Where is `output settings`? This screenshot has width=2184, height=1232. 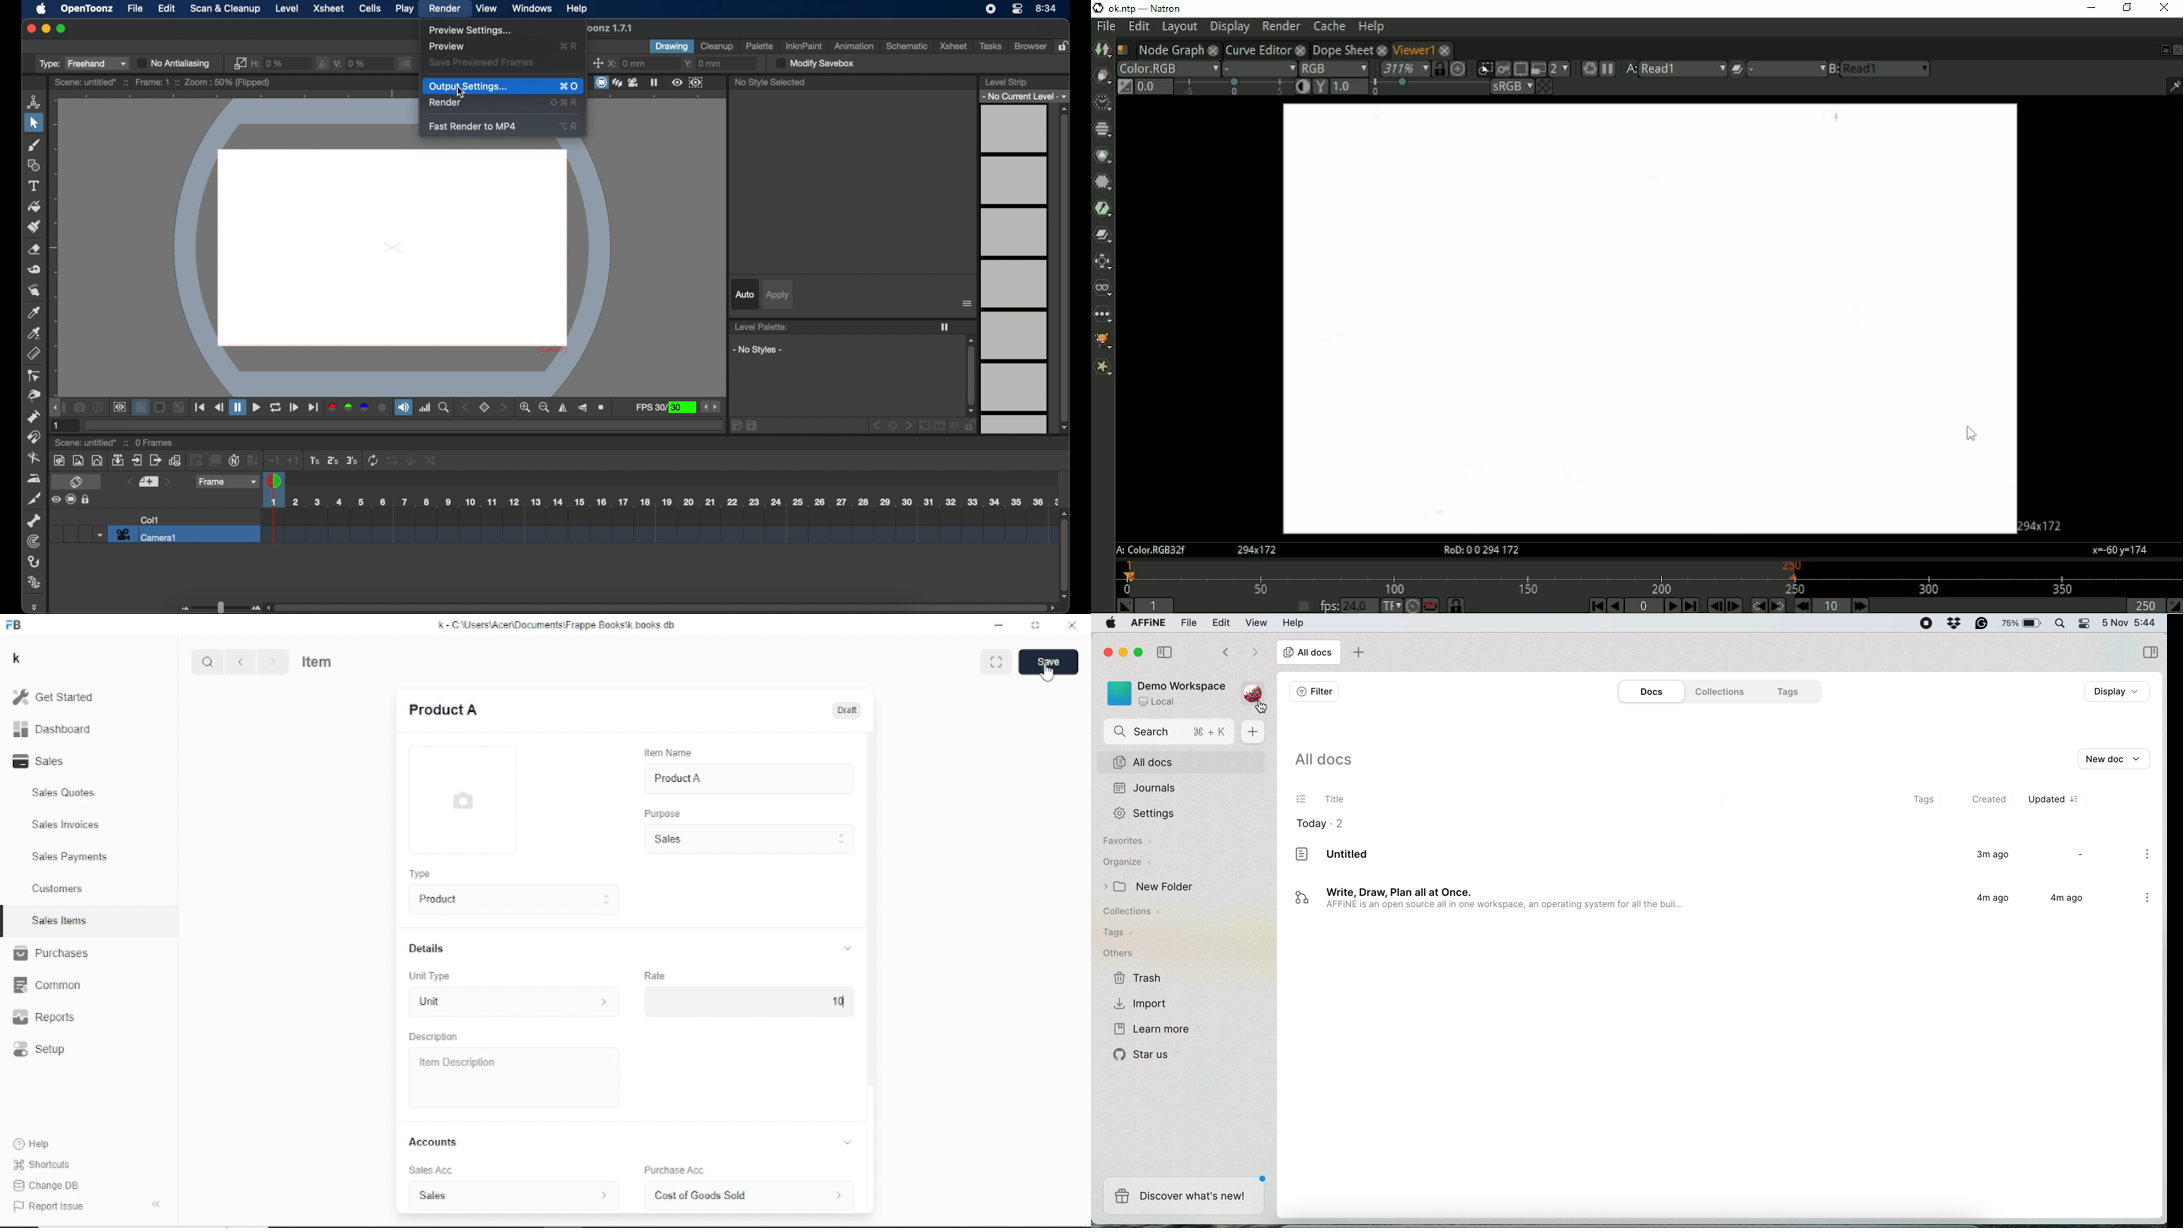 output settings is located at coordinates (470, 86).